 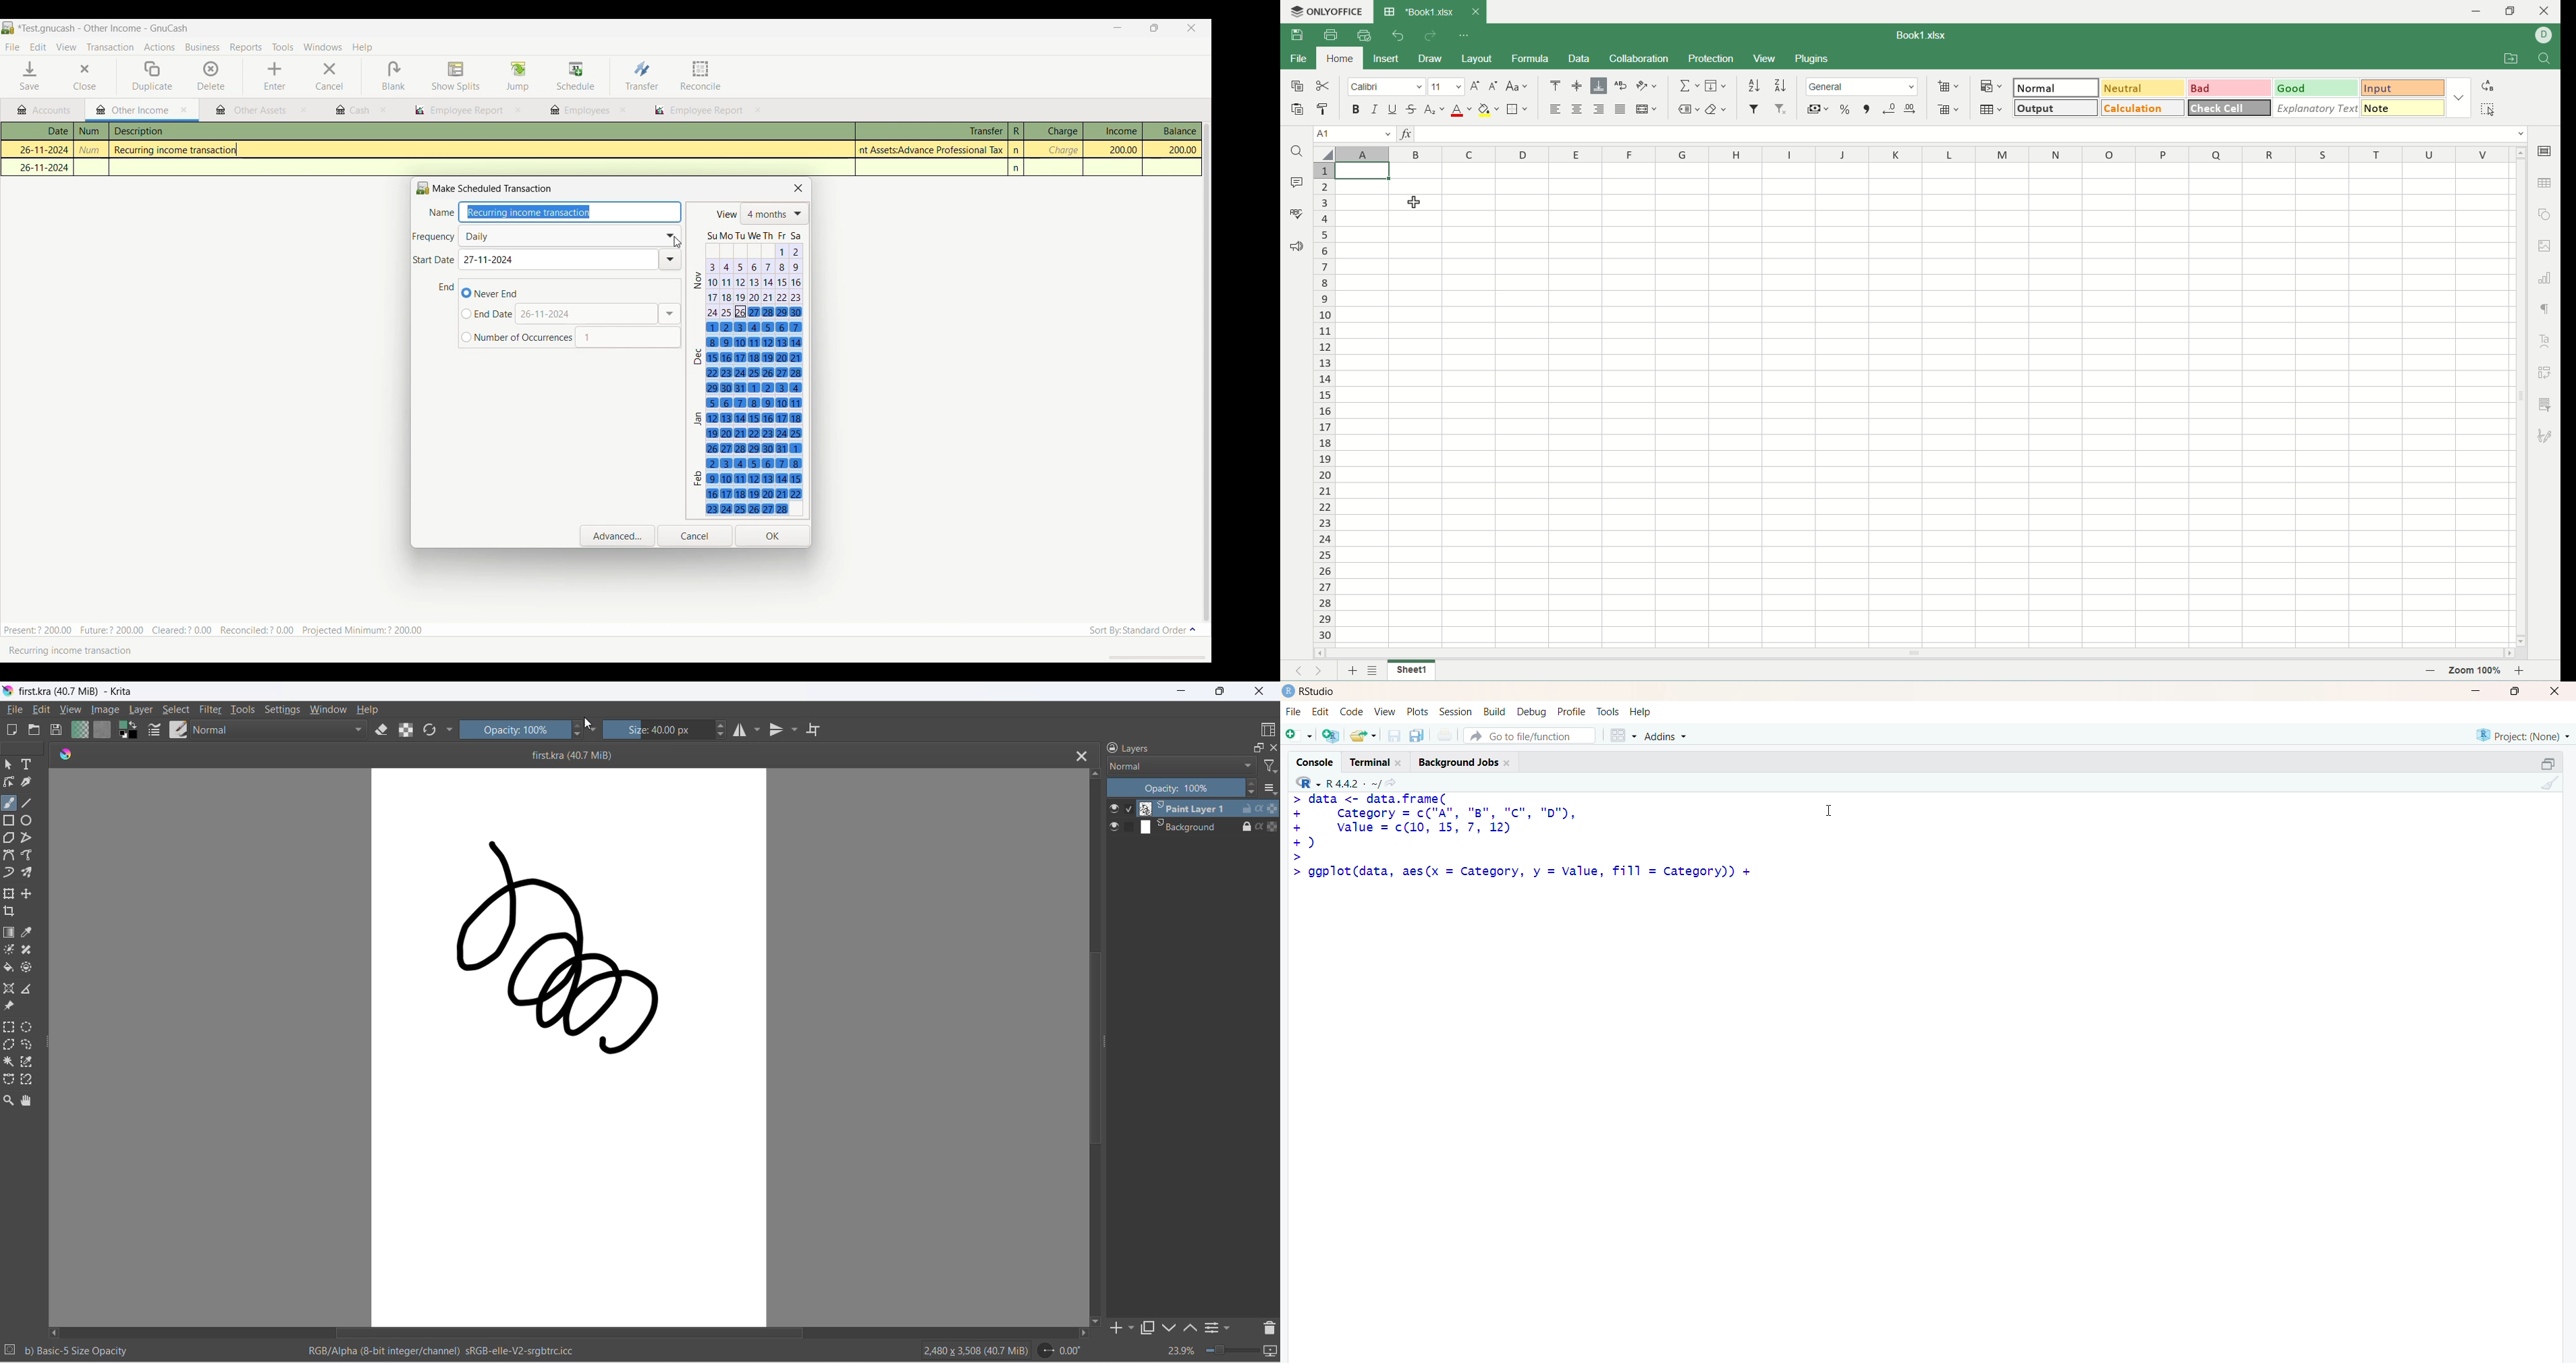 I want to click on clear, so click(x=1717, y=110).